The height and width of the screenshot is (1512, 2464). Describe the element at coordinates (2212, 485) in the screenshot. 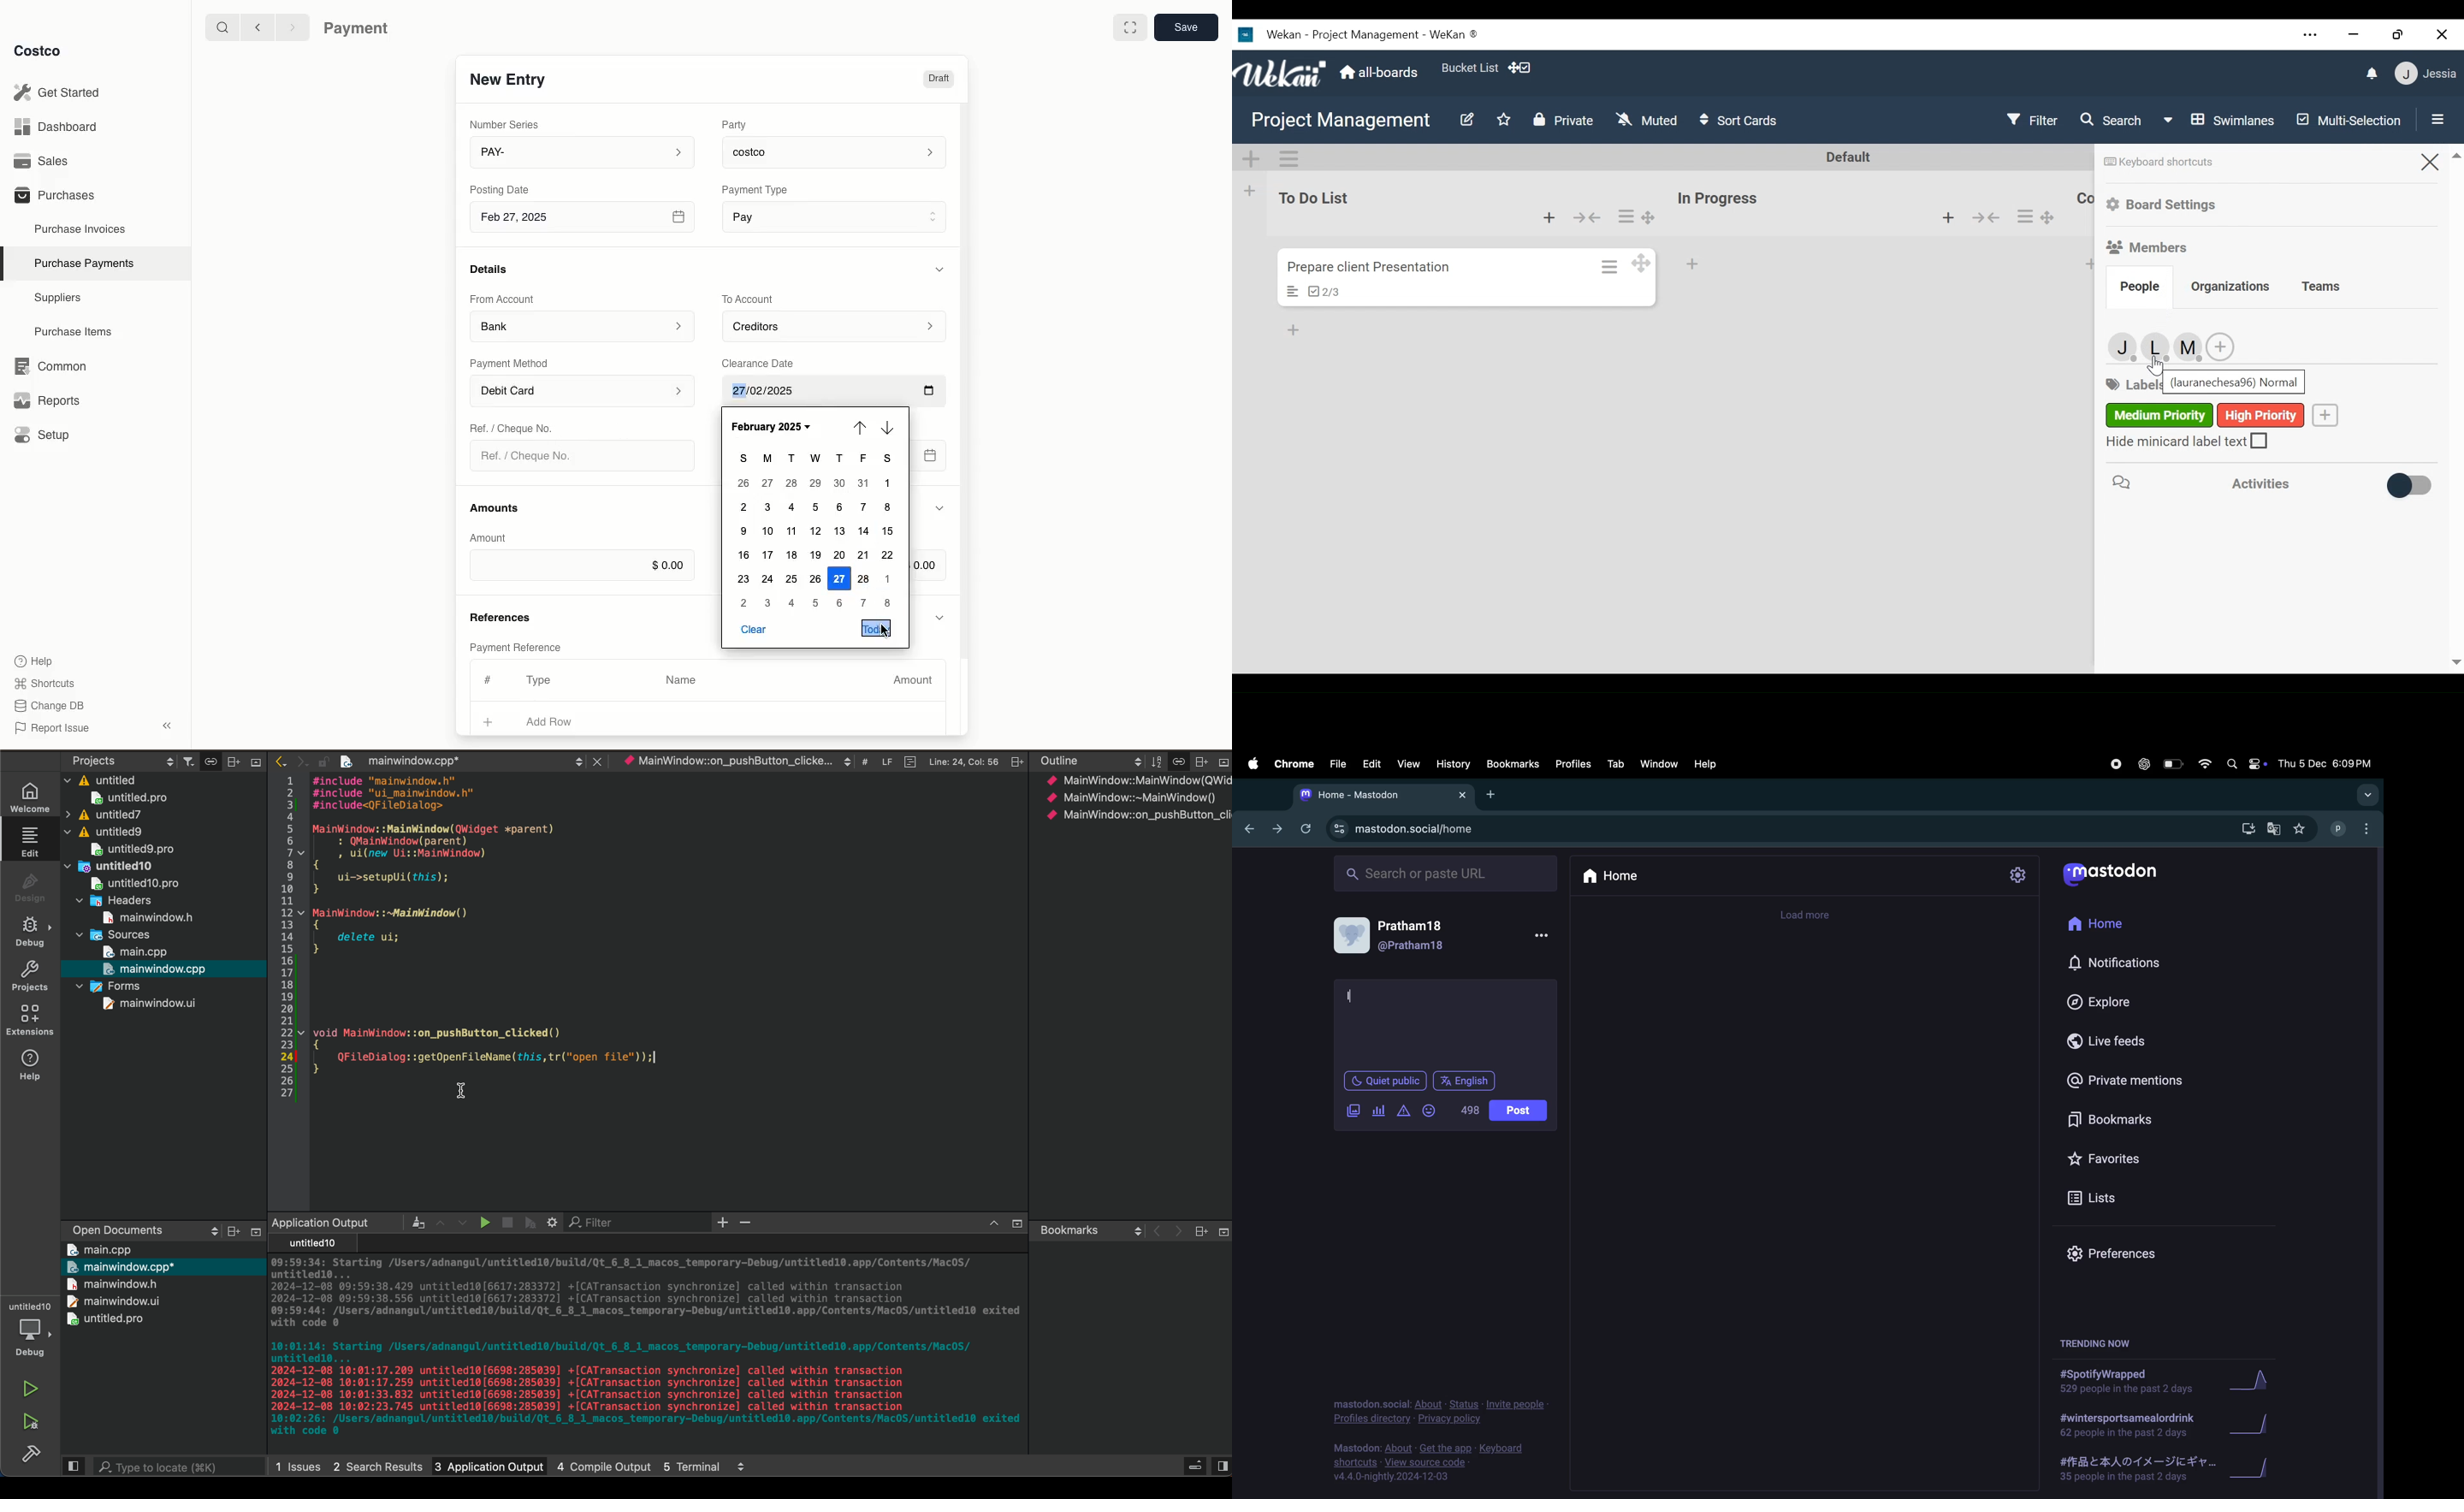

I see `Activities` at that location.